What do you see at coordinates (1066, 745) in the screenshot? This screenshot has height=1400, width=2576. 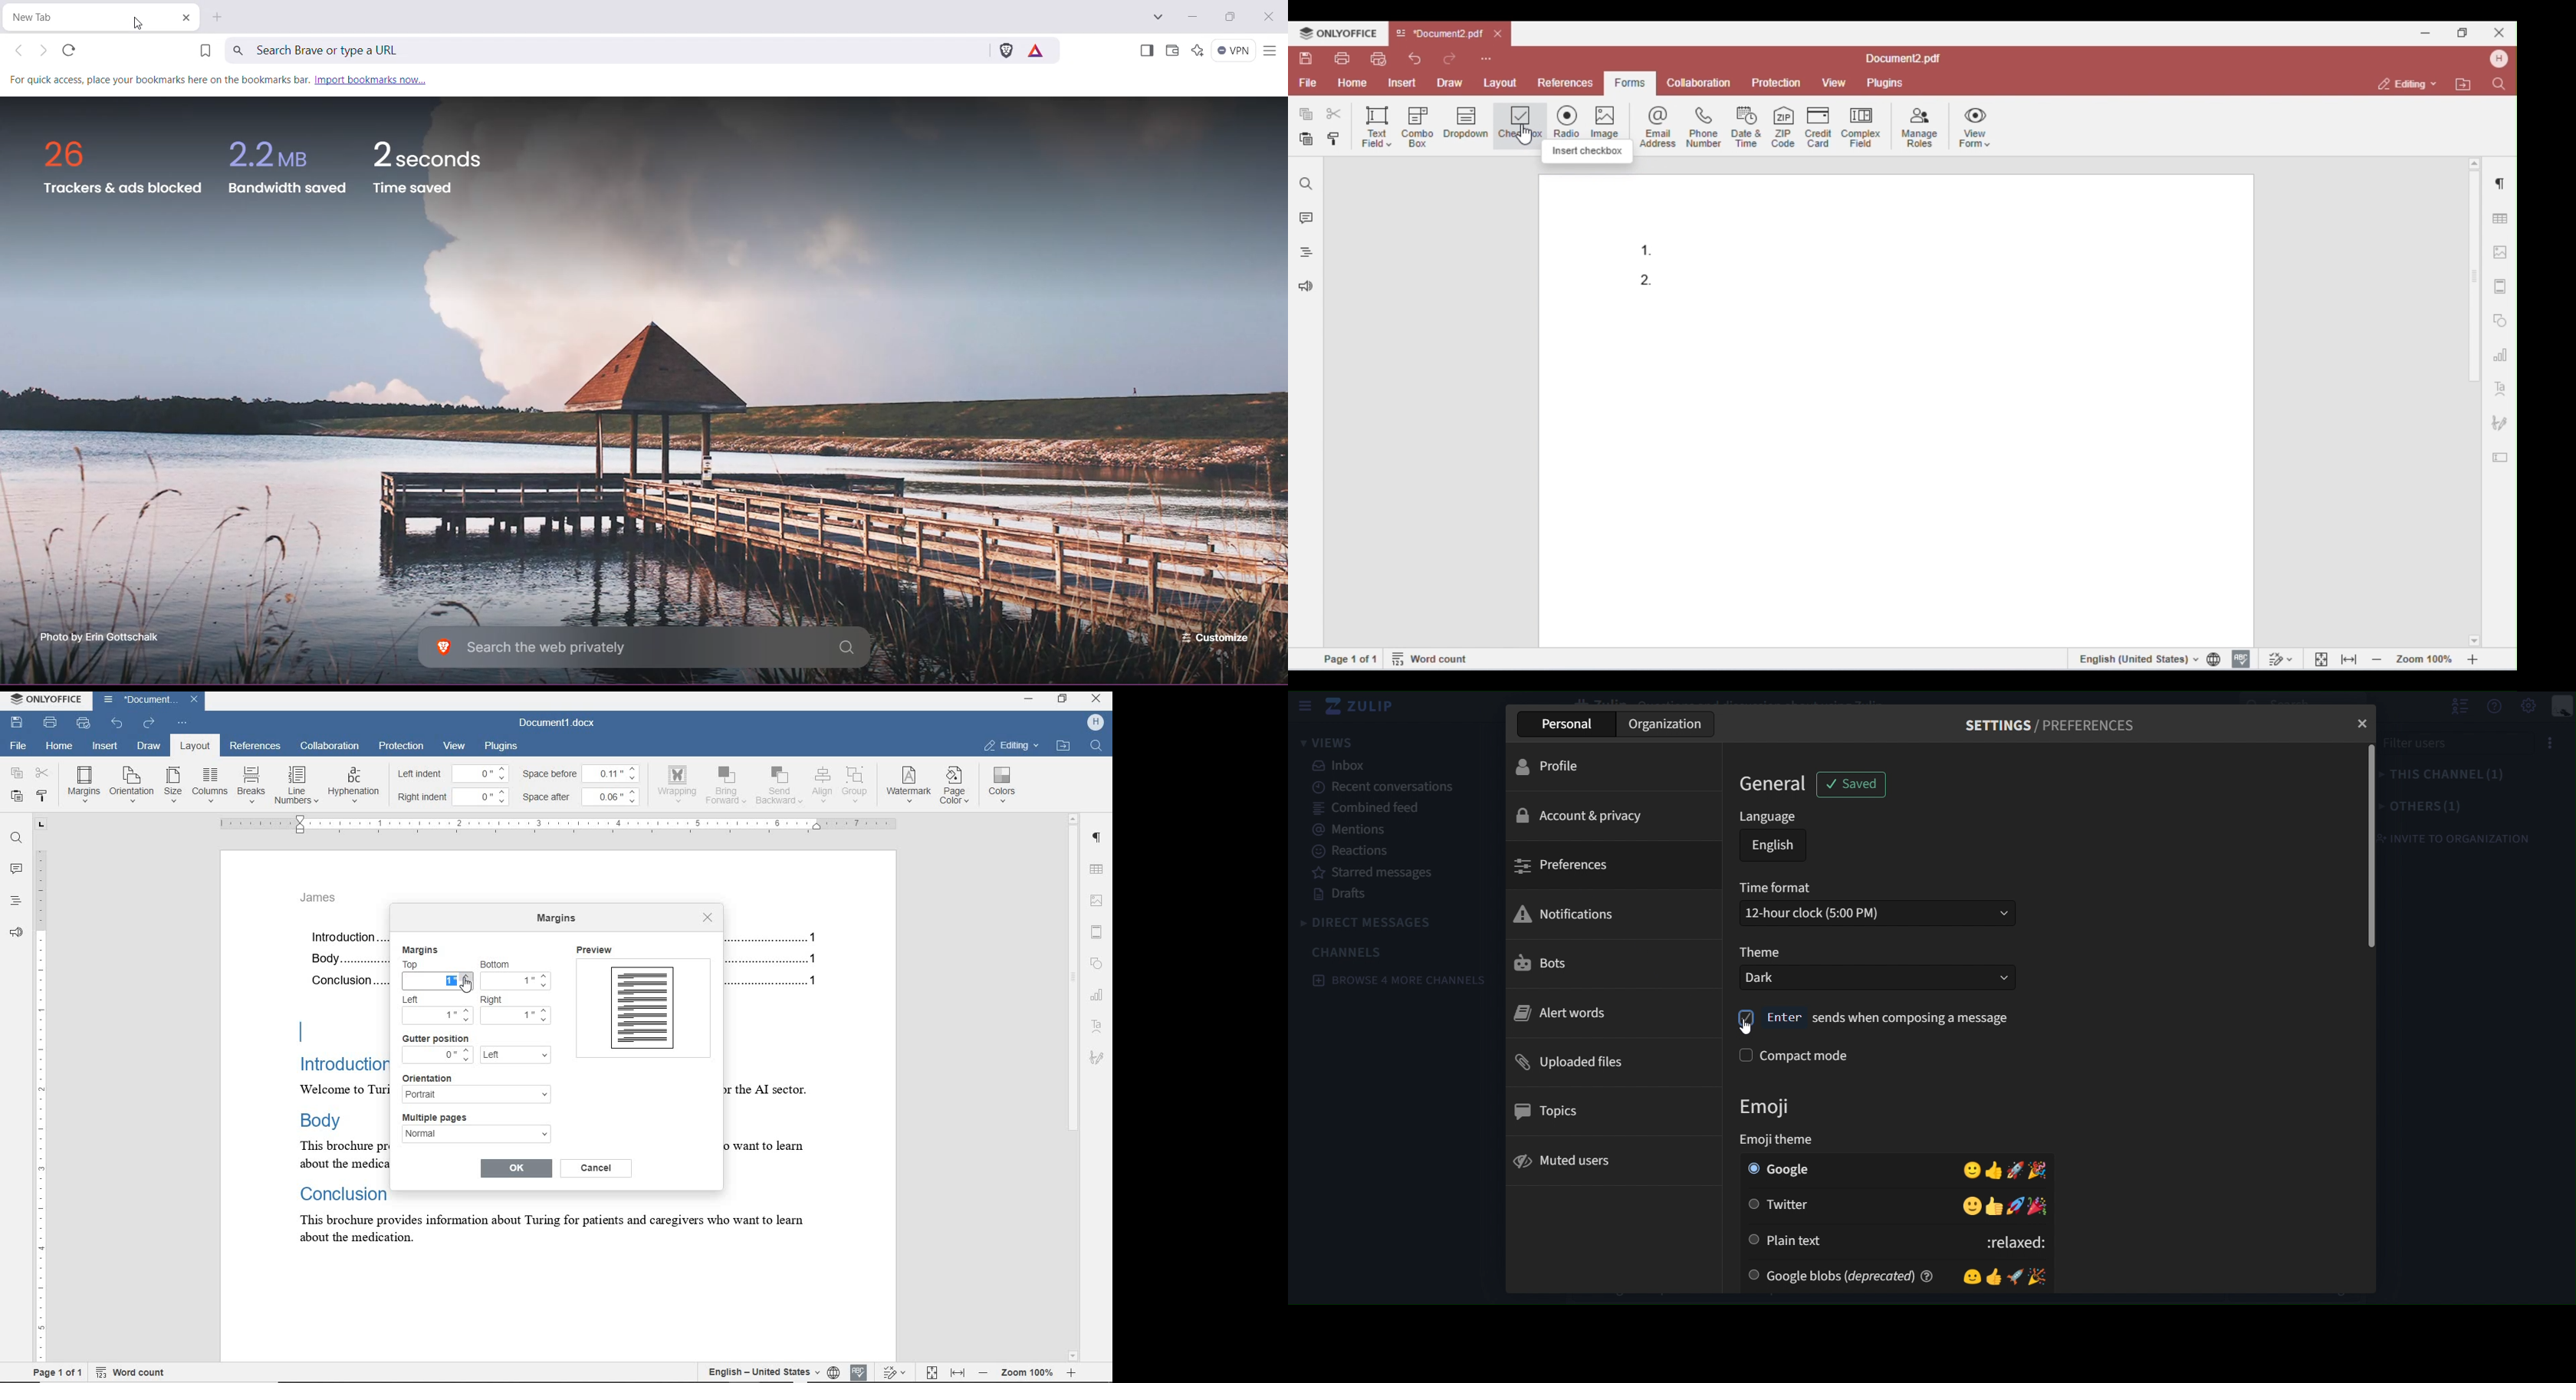 I see `OPEN LINK LOCATION` at bounding box center [1066, 745].